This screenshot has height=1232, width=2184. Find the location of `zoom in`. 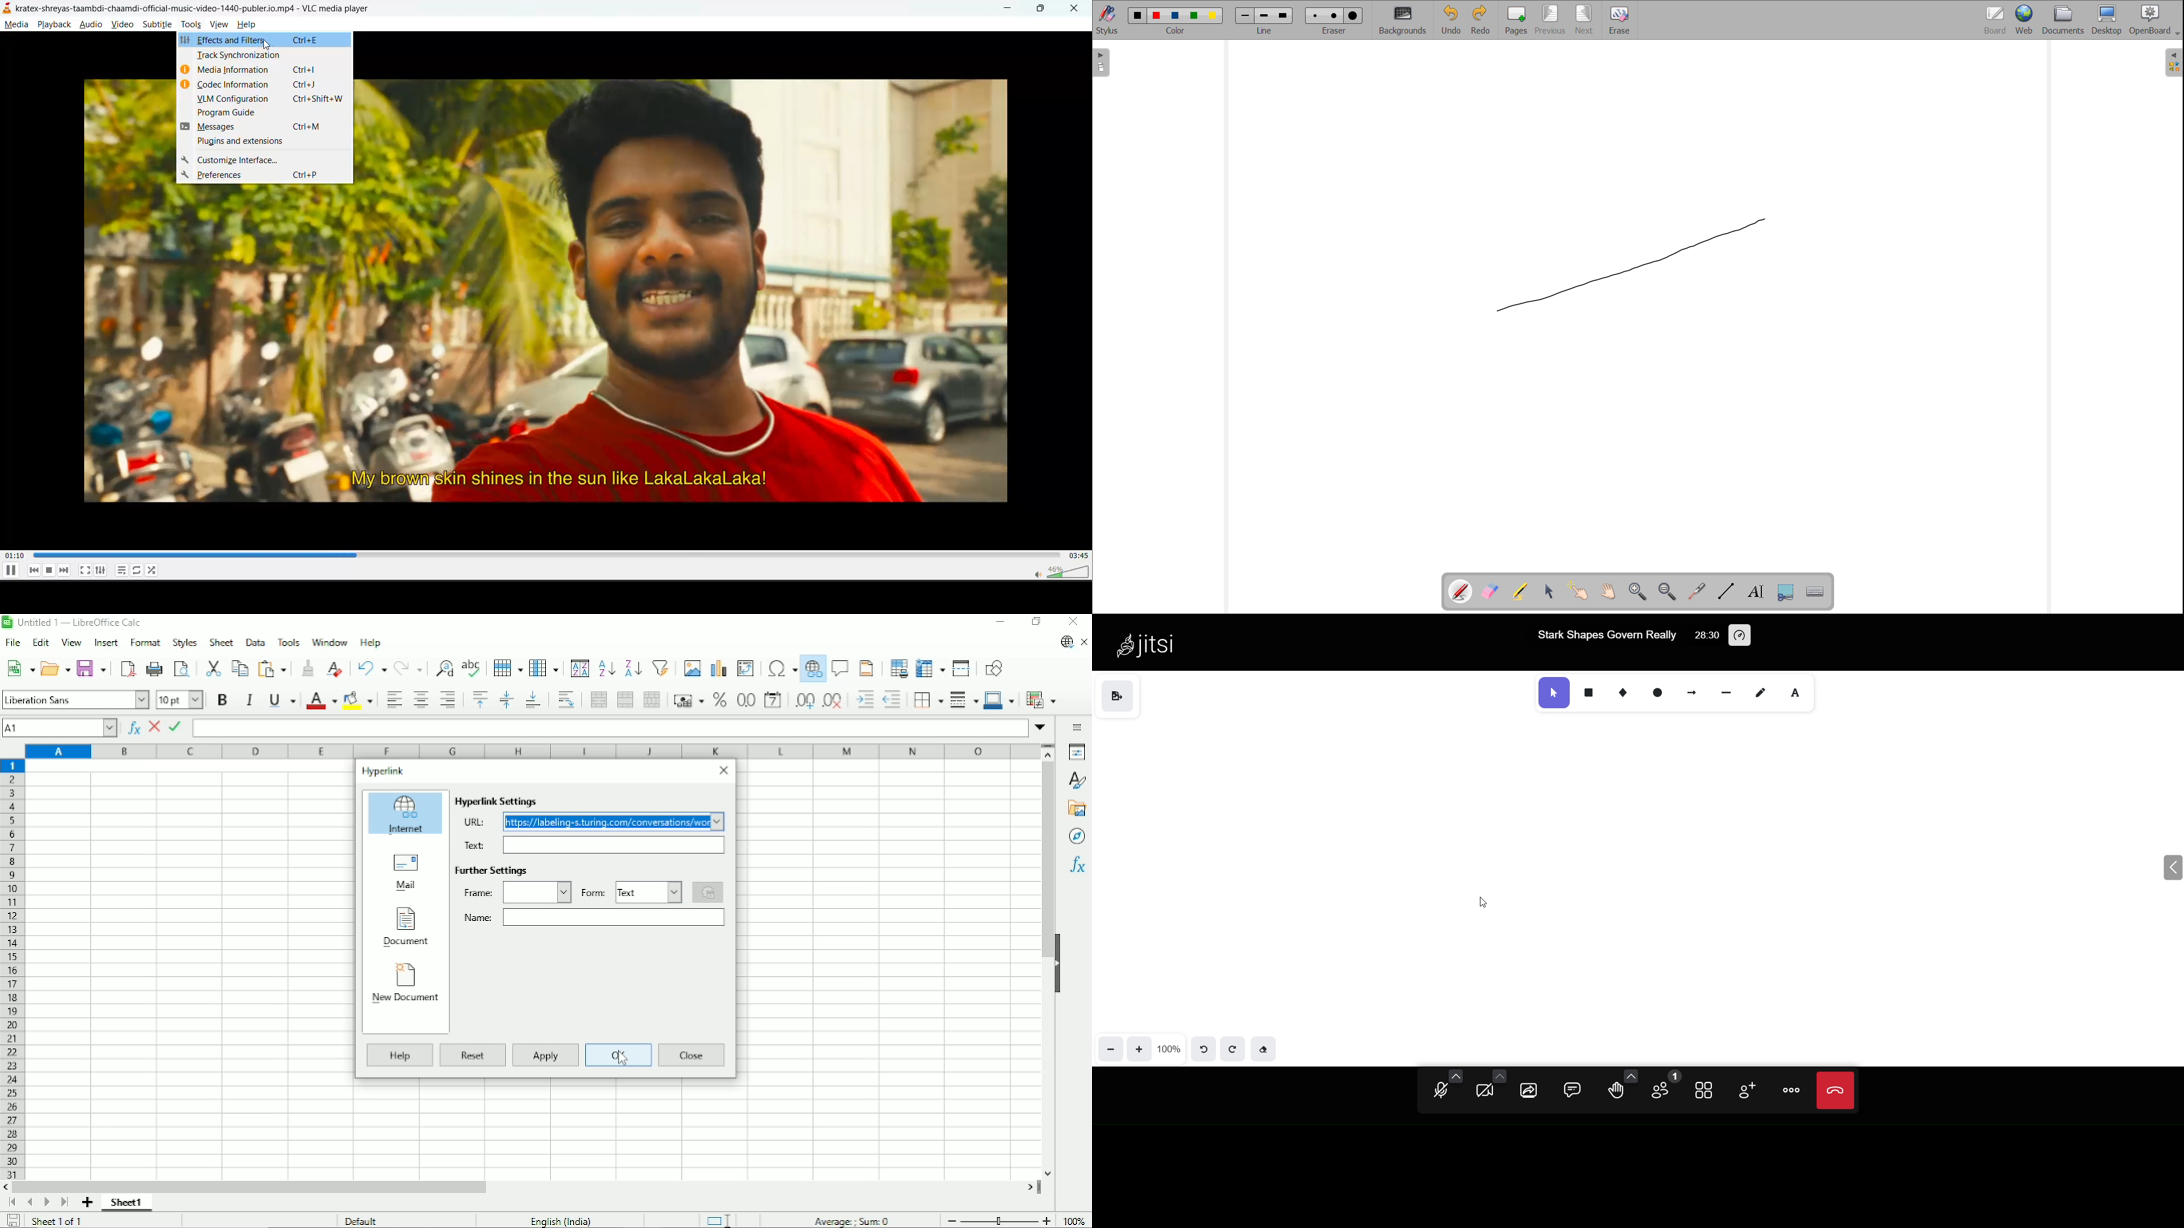

zoom in is located at coordinates (1638, 591).